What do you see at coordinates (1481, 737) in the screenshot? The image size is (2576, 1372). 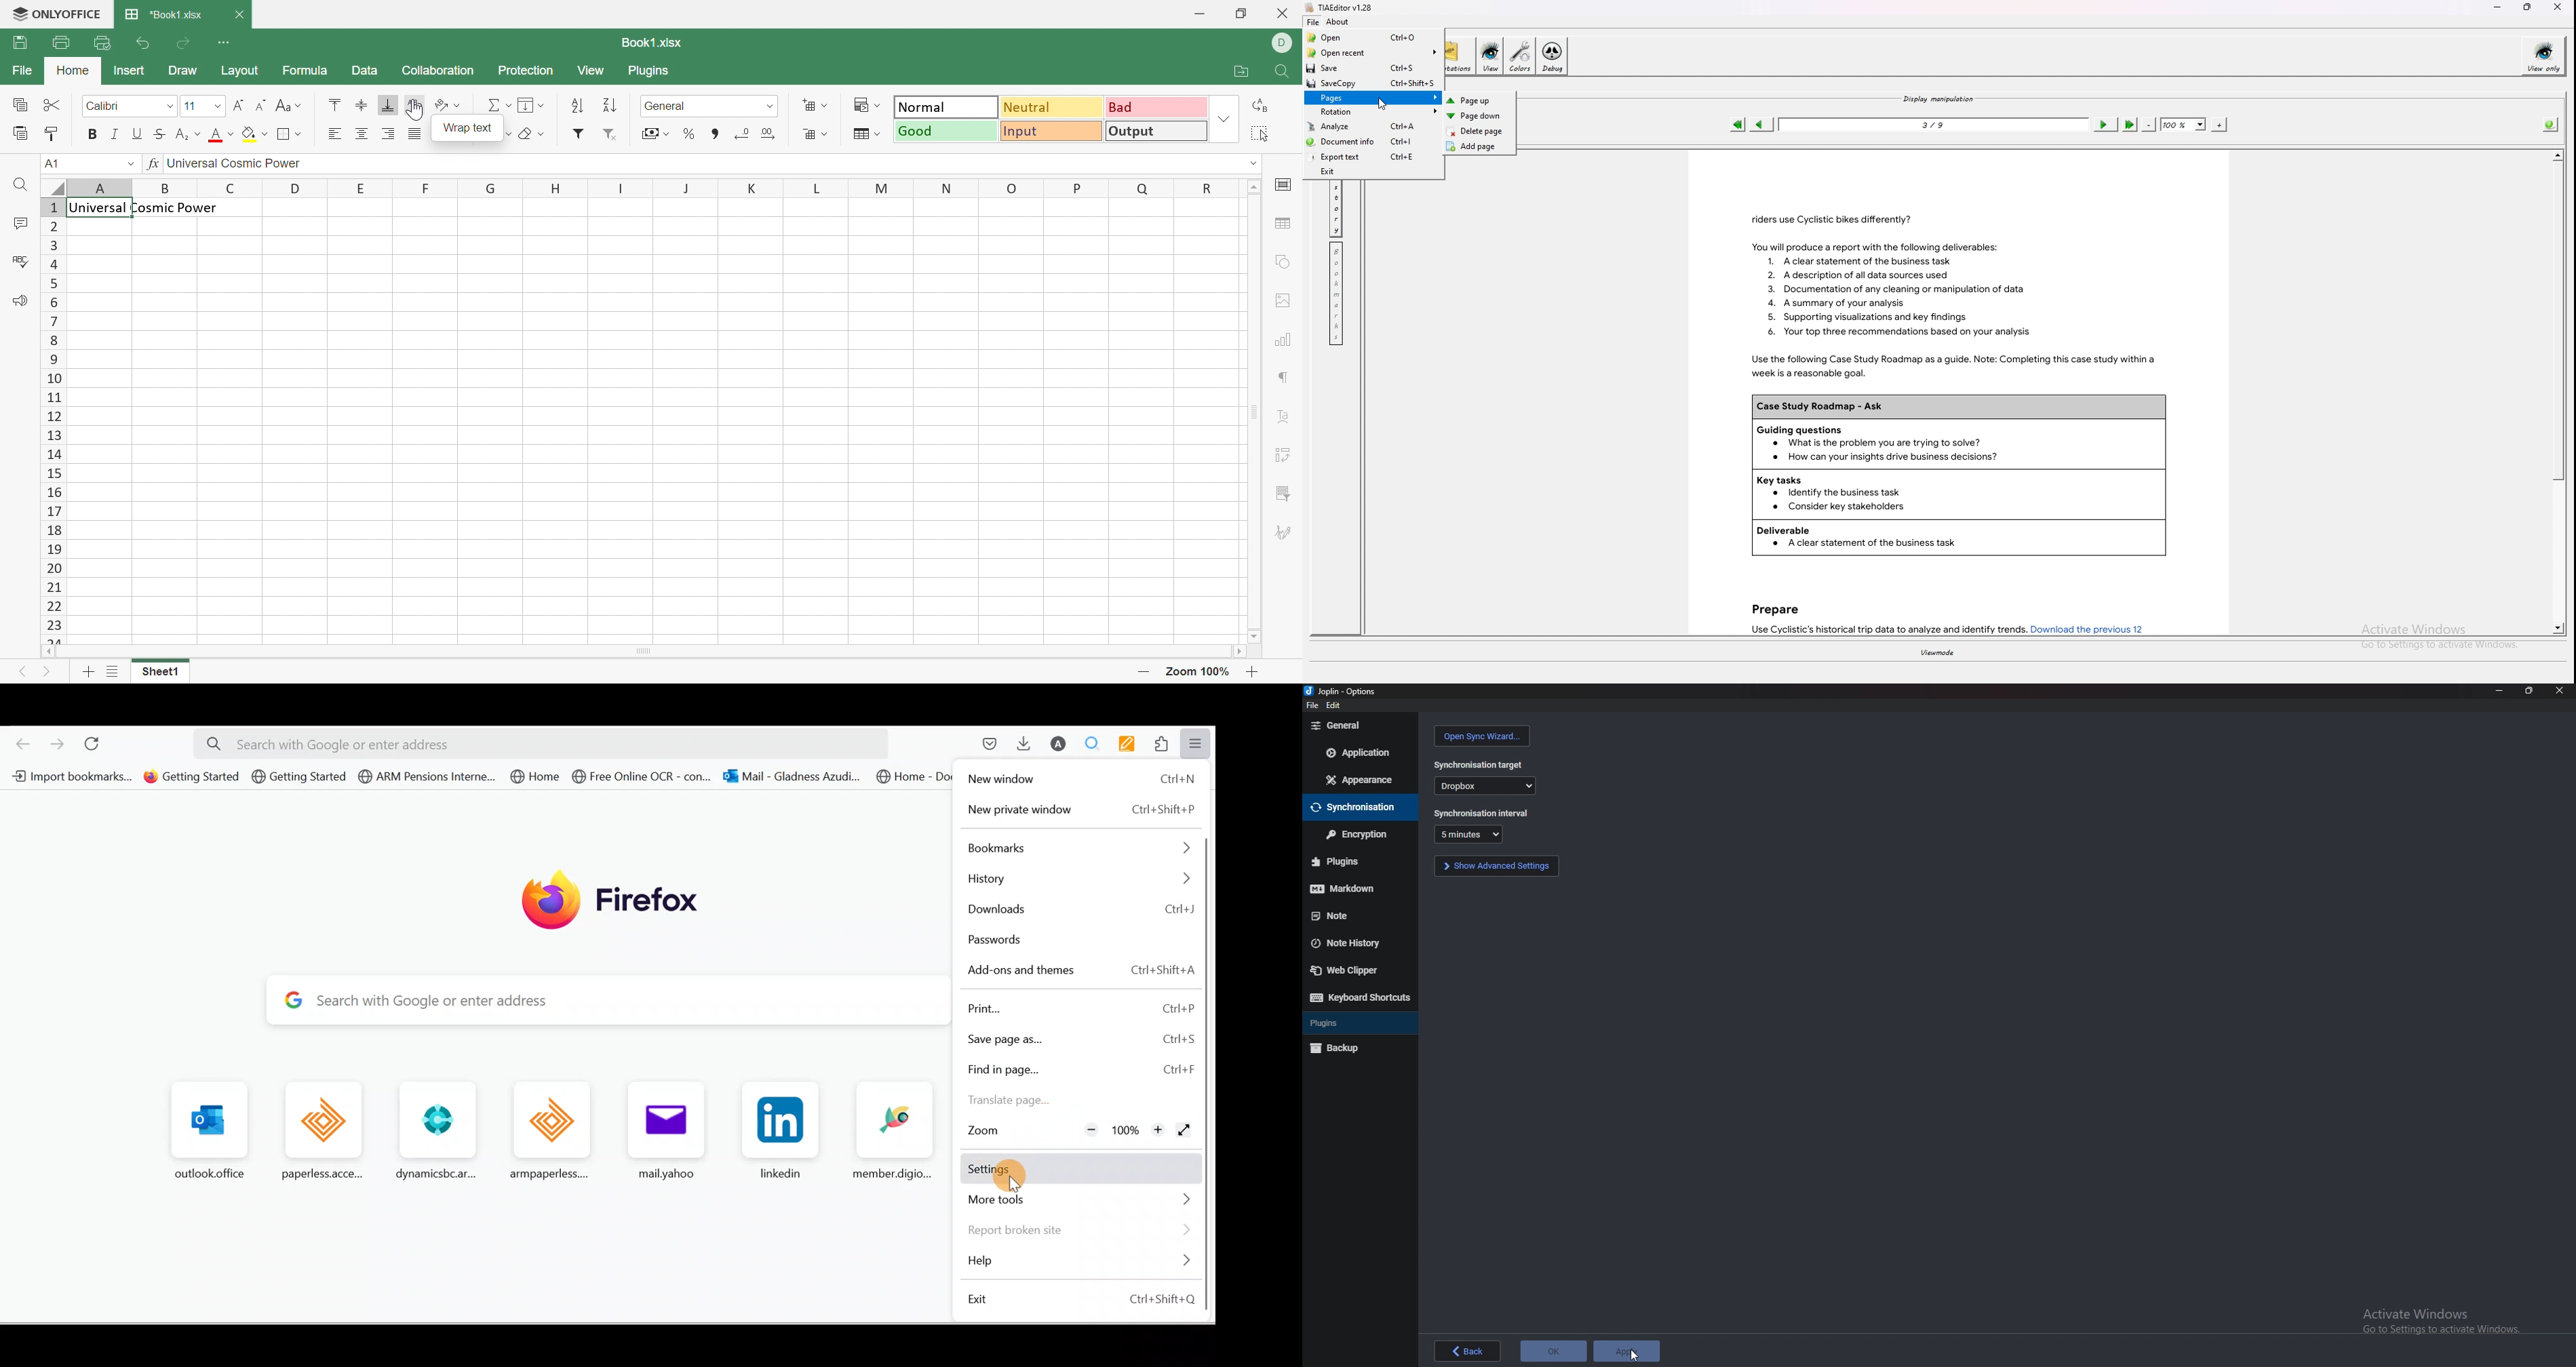 I see `open sync wizard` at bounding box center [1481, 737].